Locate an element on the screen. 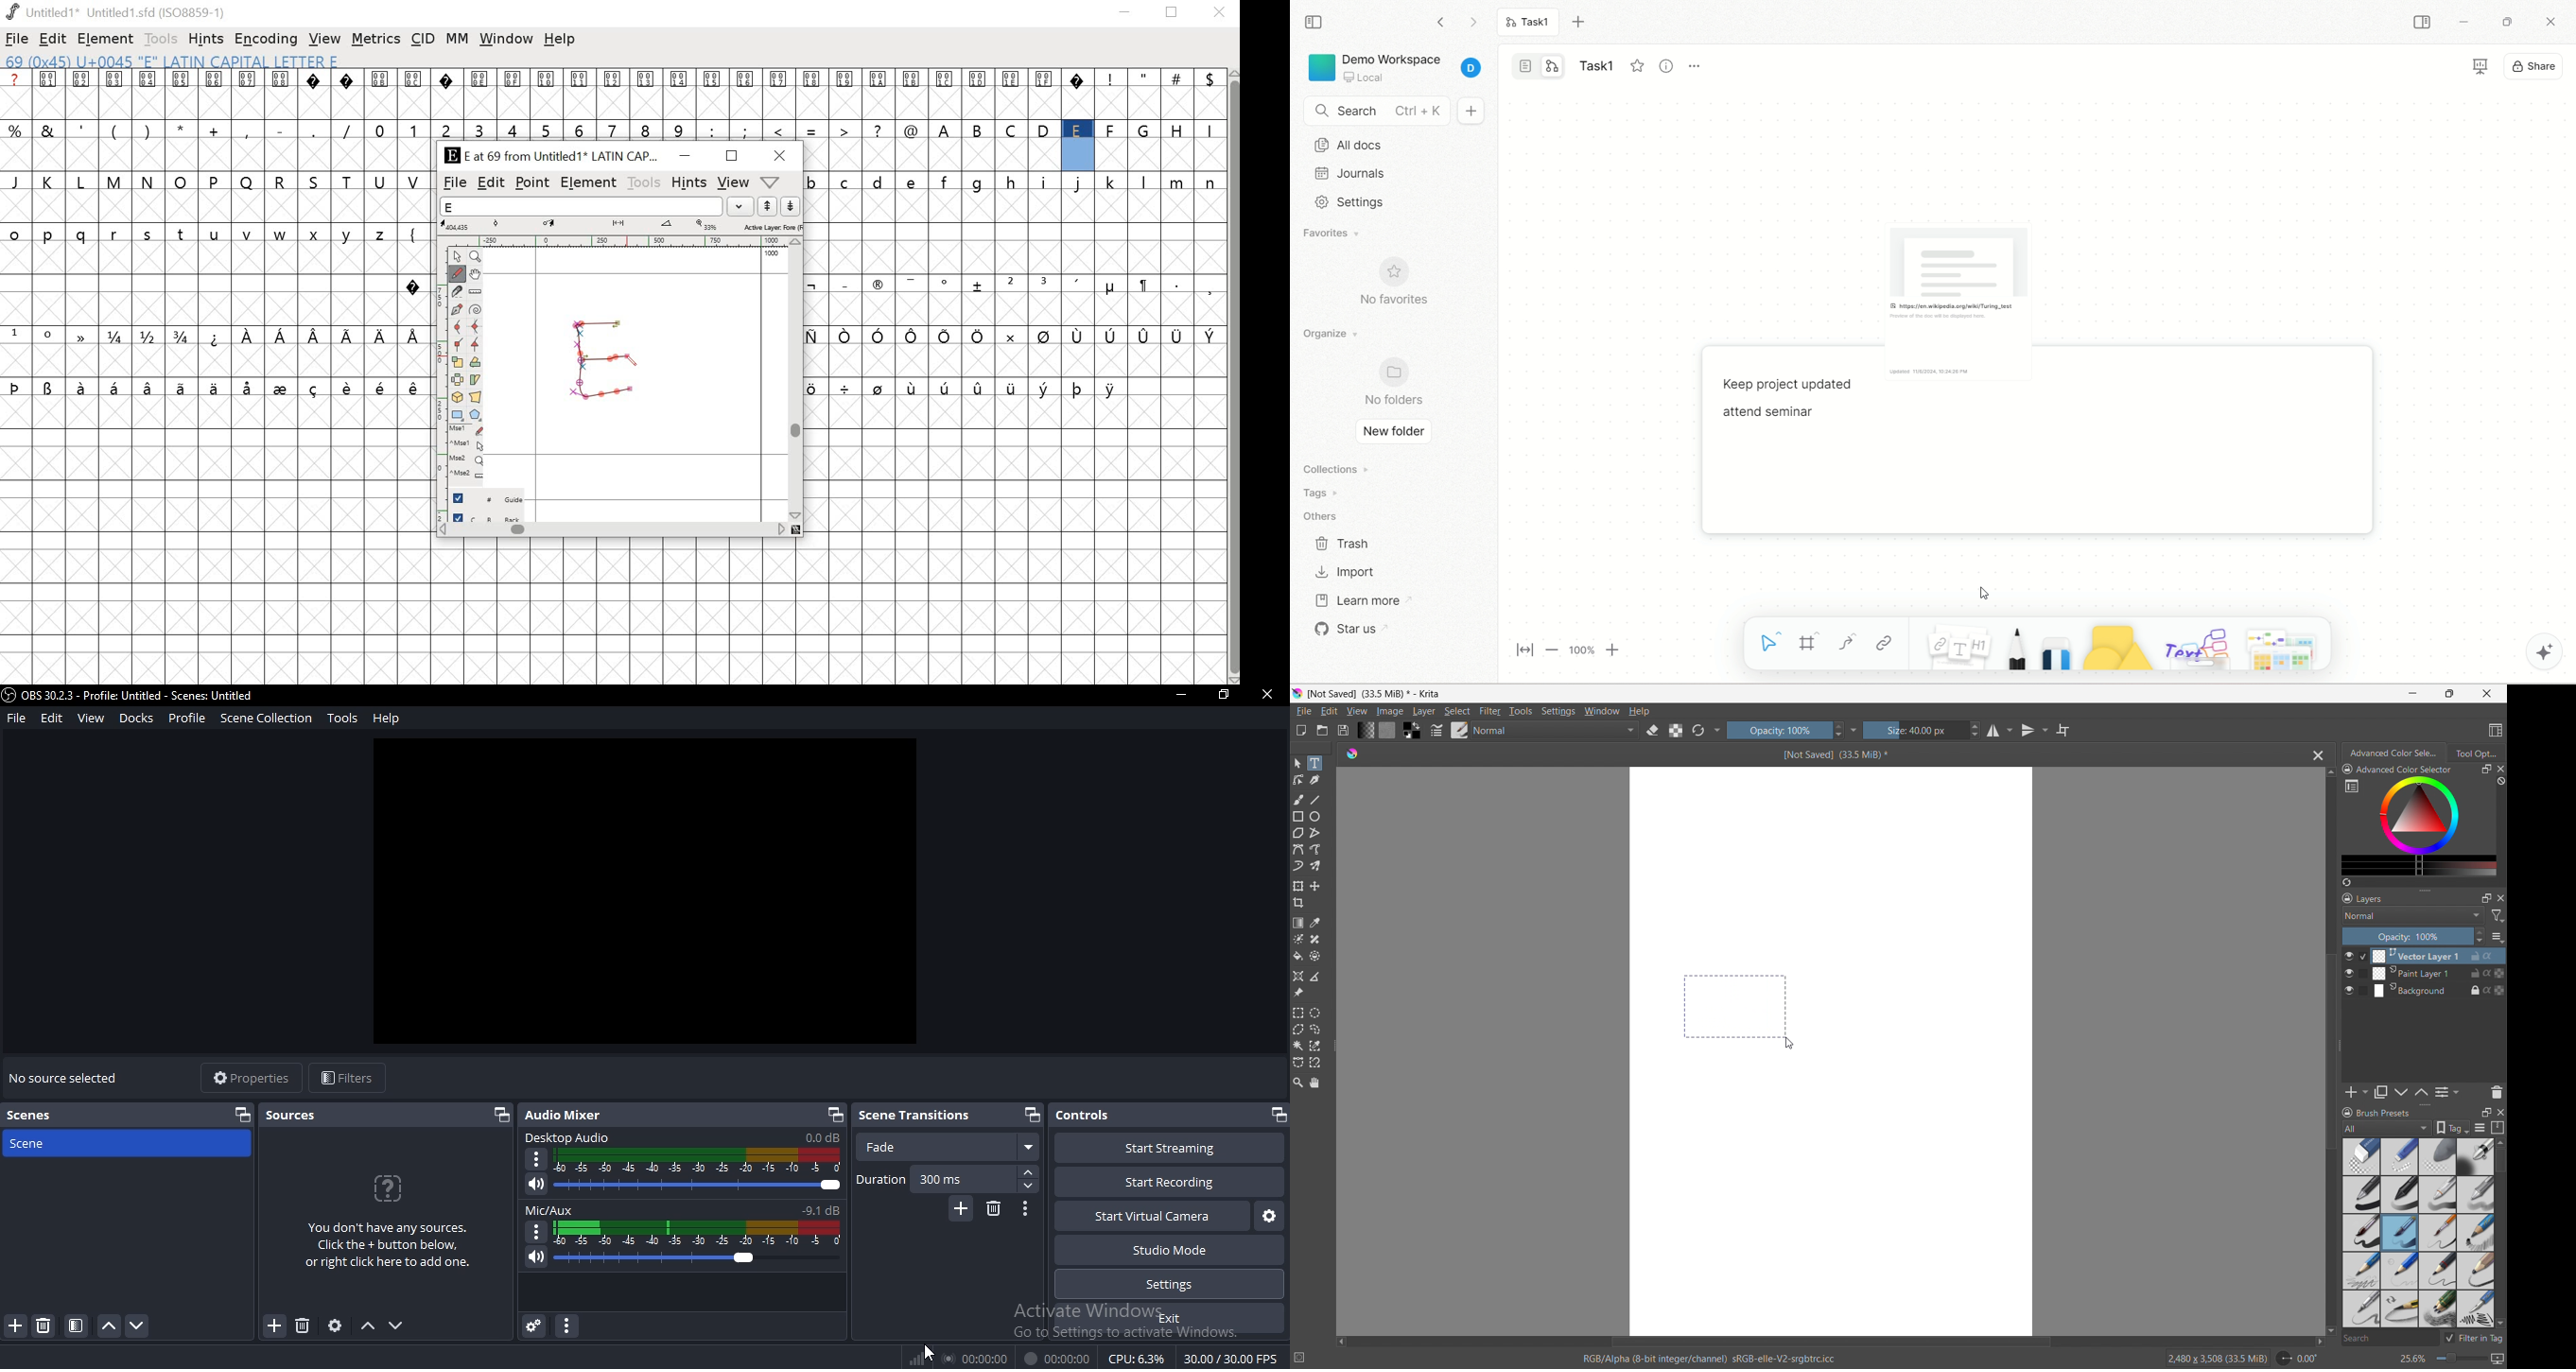  minimize is located at coordinates (1180, 694).